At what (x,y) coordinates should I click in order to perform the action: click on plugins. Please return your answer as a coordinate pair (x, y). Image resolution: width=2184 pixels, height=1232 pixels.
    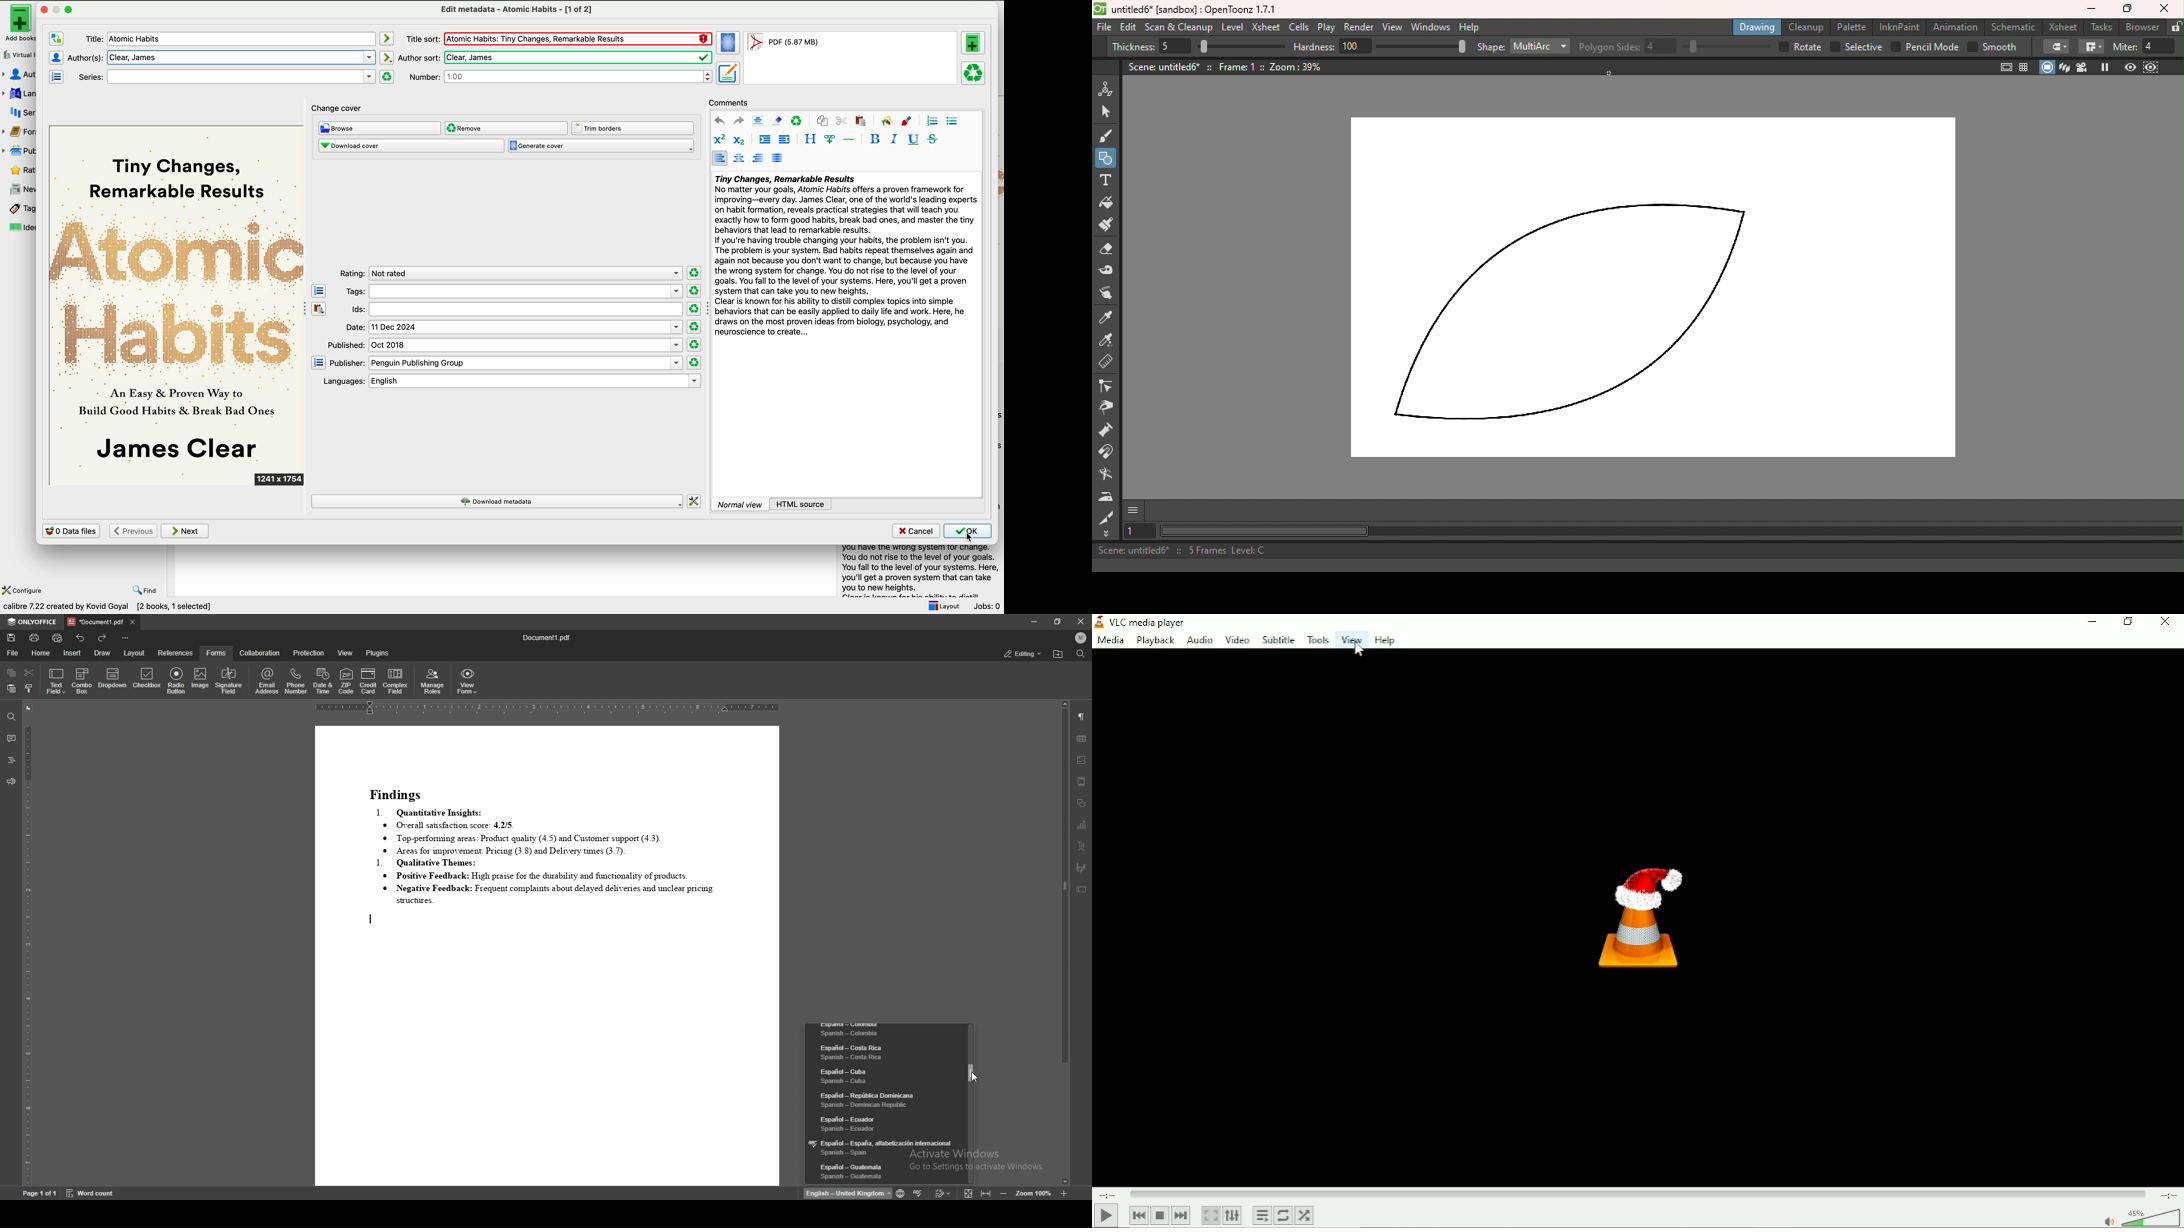
    Looking at the image, I should click on (378, 653).